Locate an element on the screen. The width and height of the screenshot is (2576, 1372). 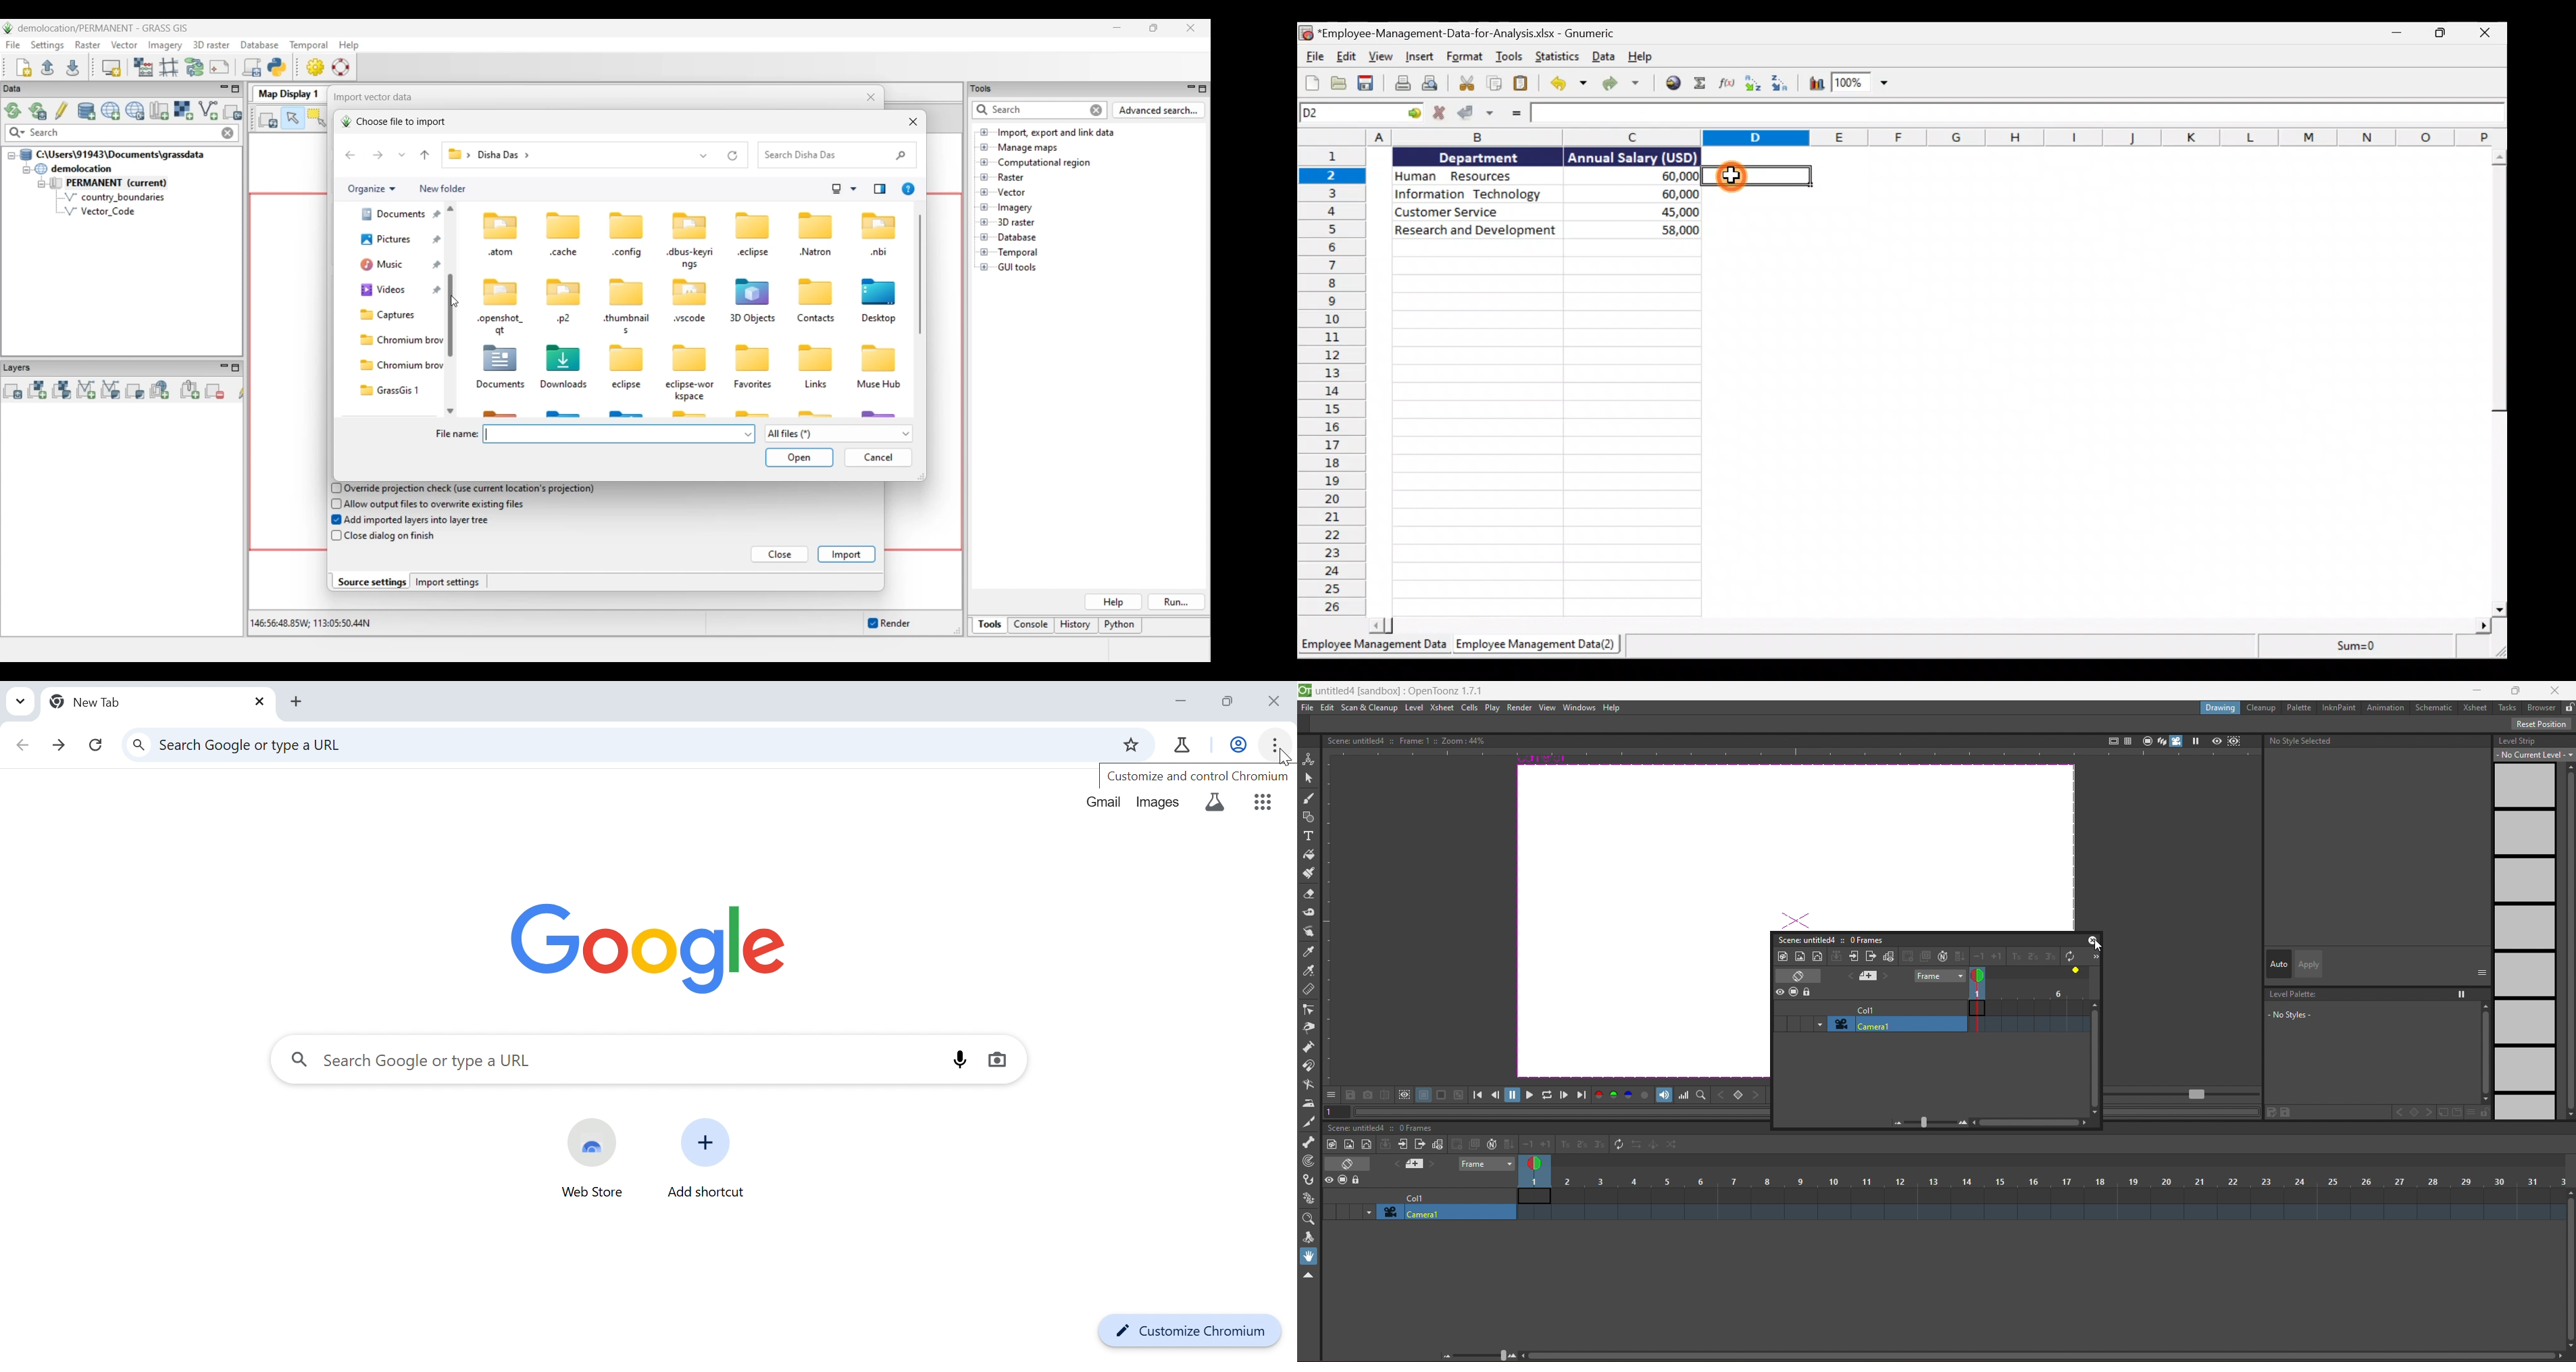
collapse is located at coordinates (1837, 956).